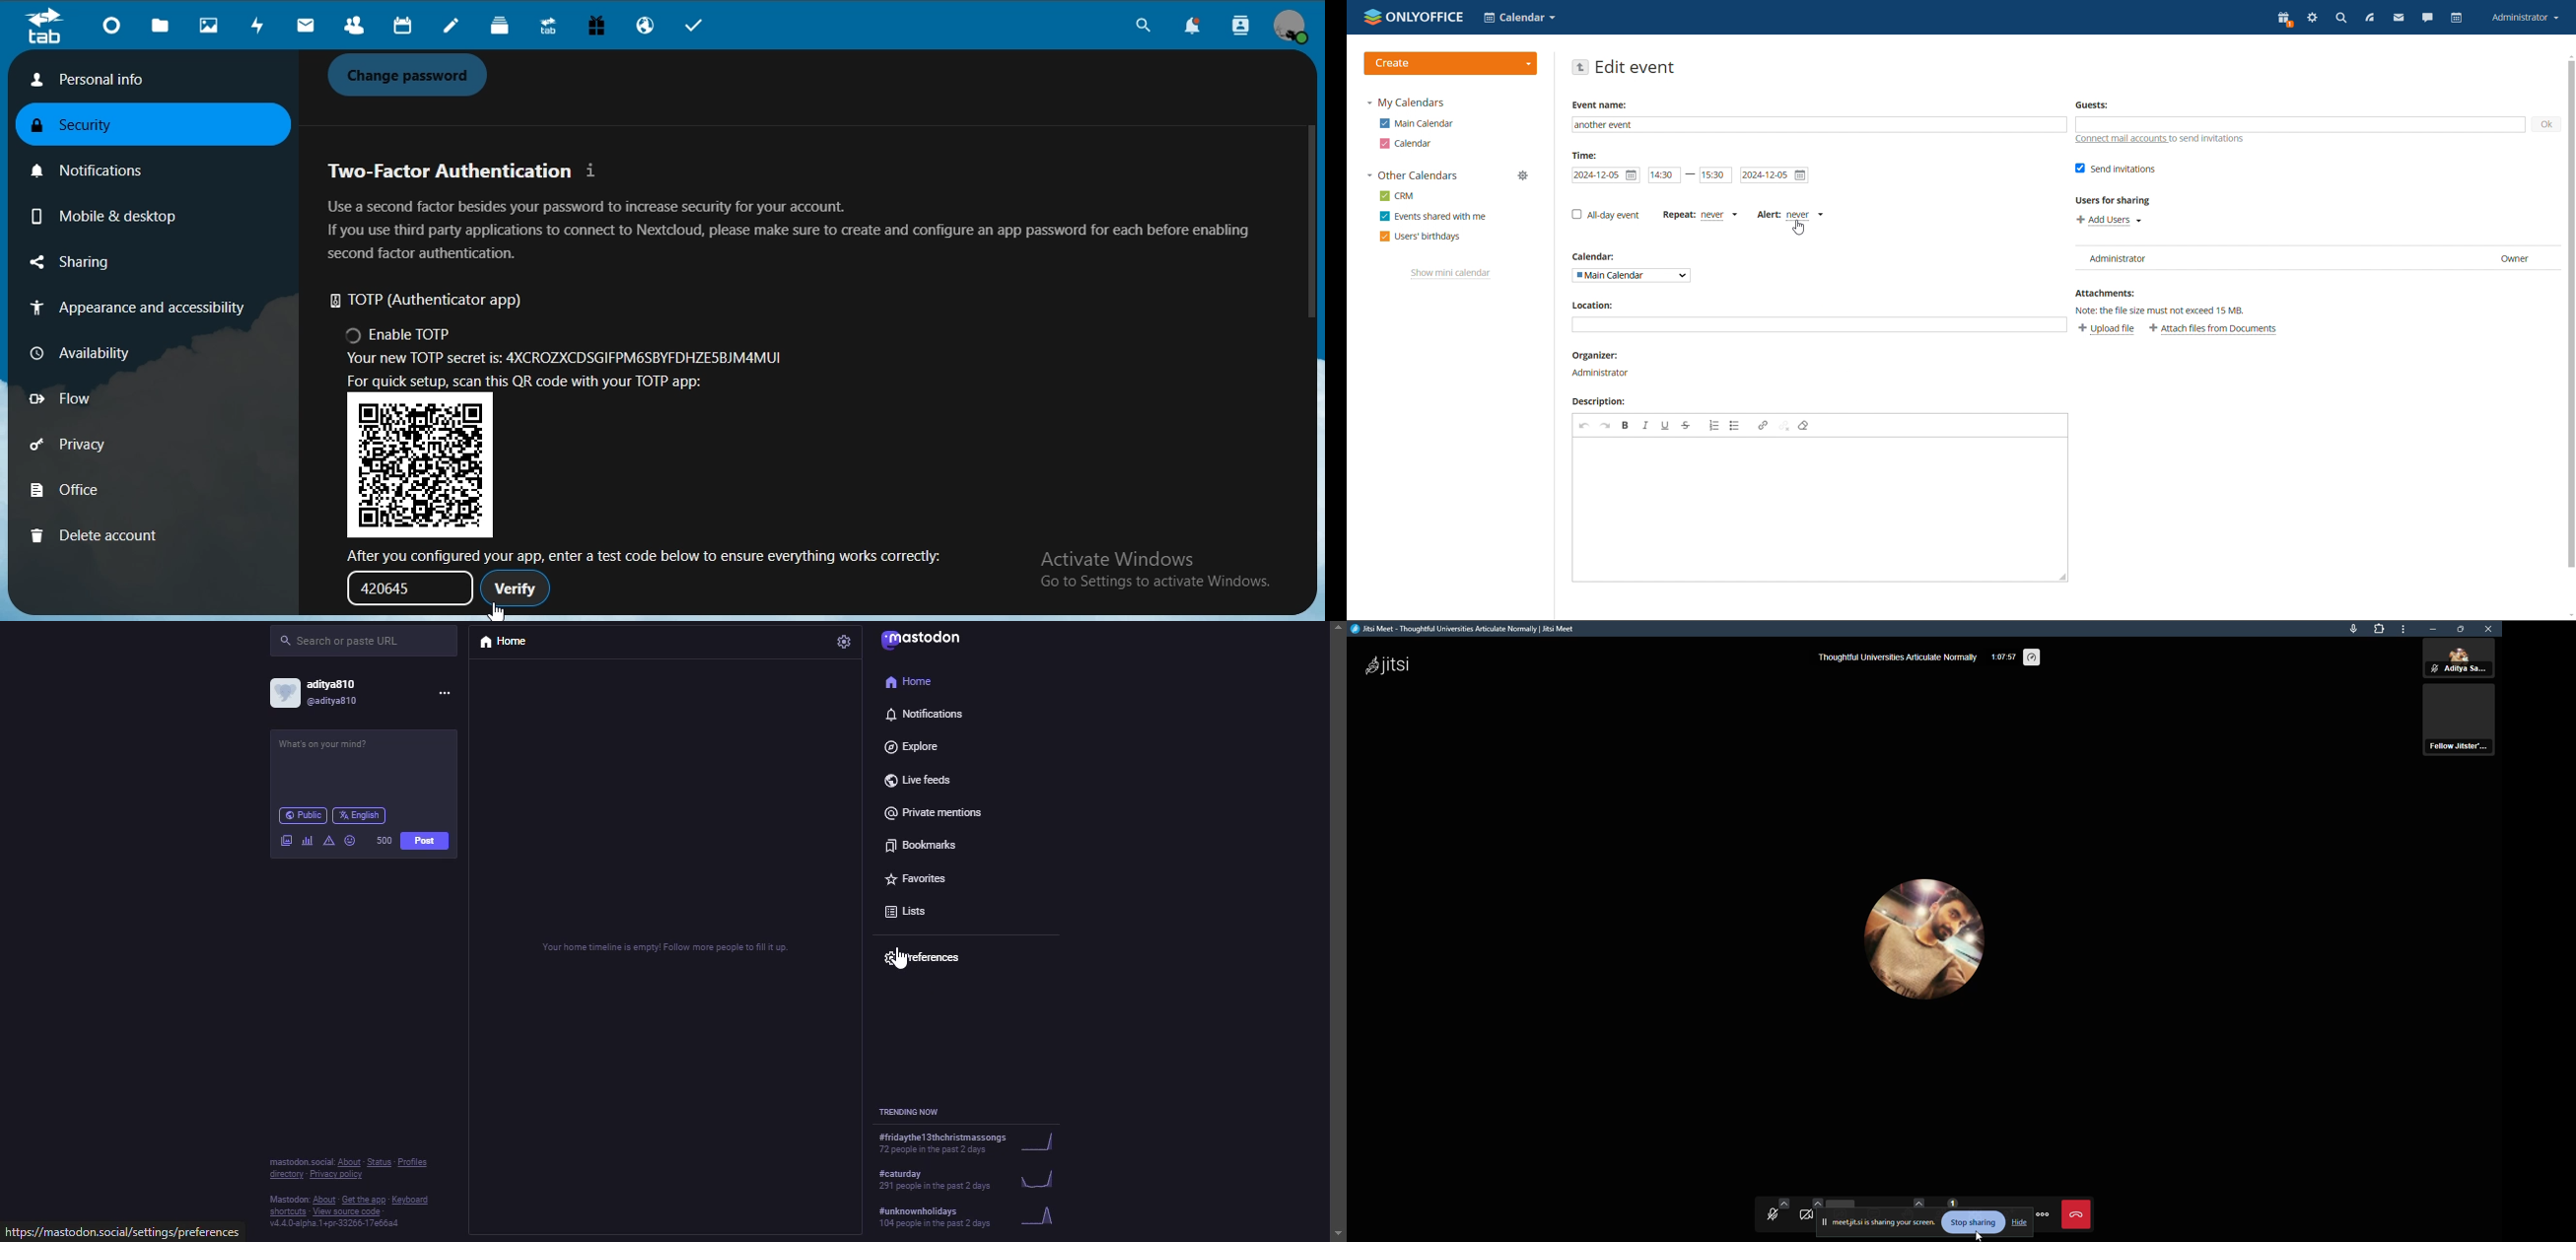 This screenshot has width=2576, height=1260. Describe the element at coordinates (569, 361) in the screenshot. I see `TOTP secret` at that location.